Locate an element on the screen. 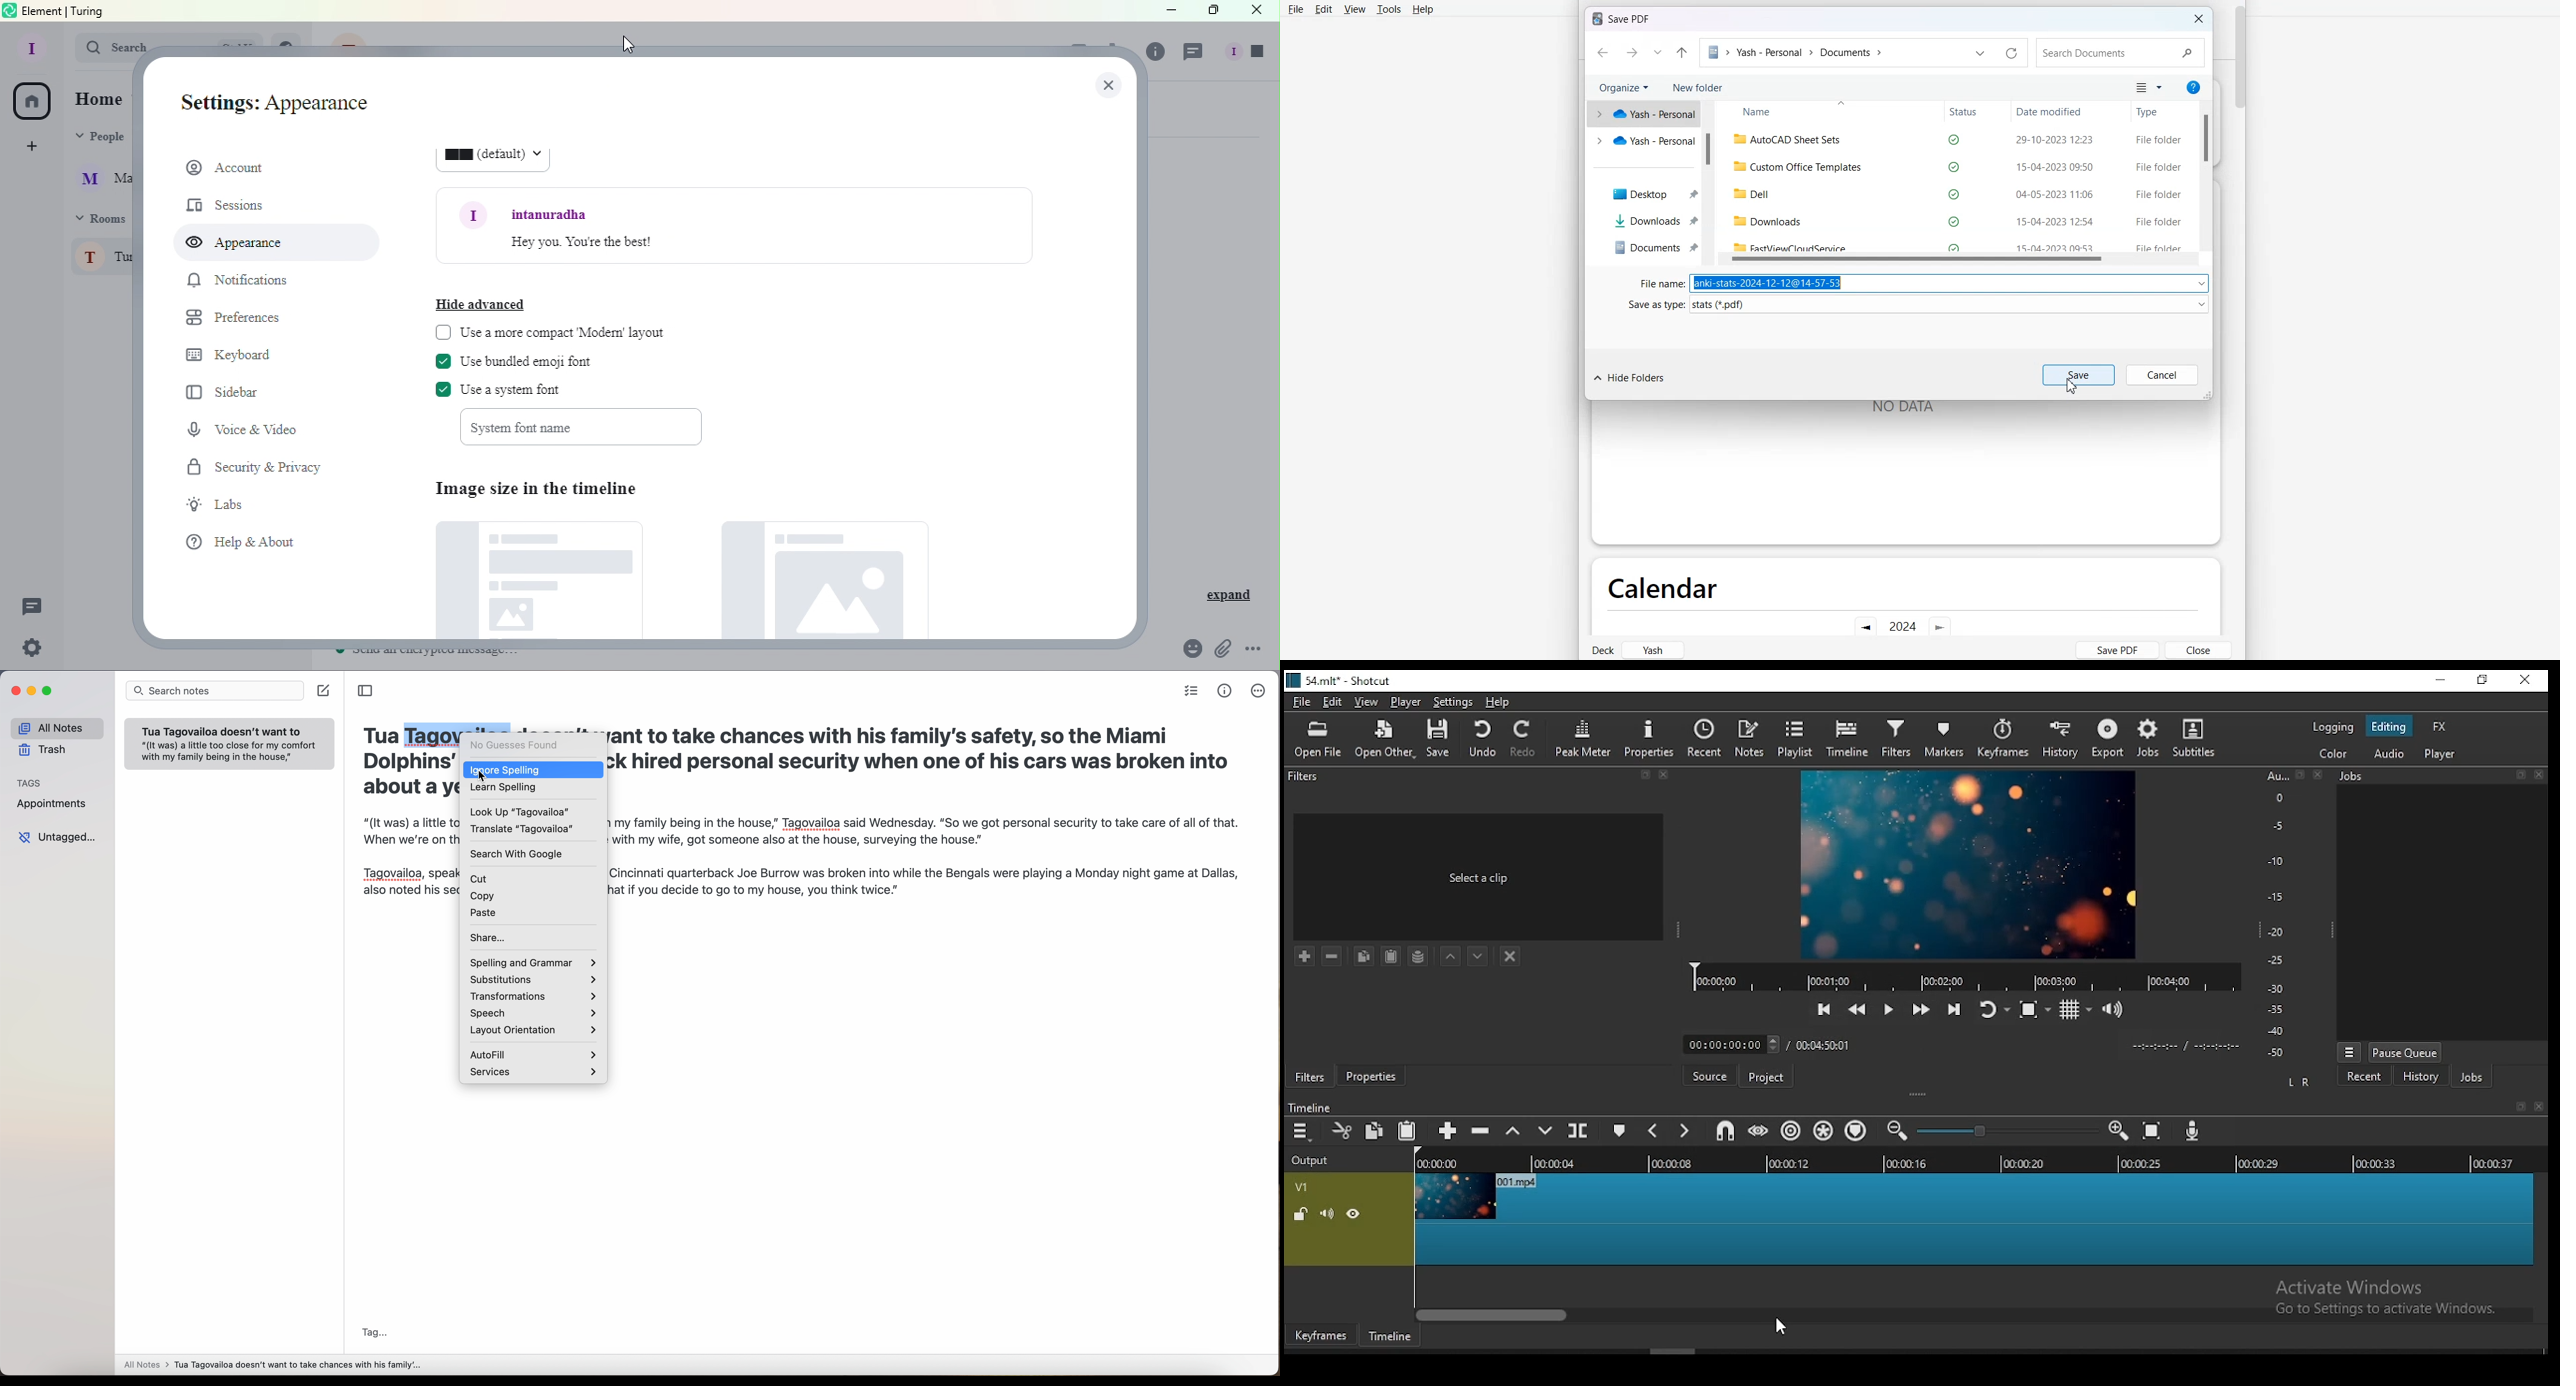 The image size is (2576, 1400). open other is located at coordinates (1386, 741).